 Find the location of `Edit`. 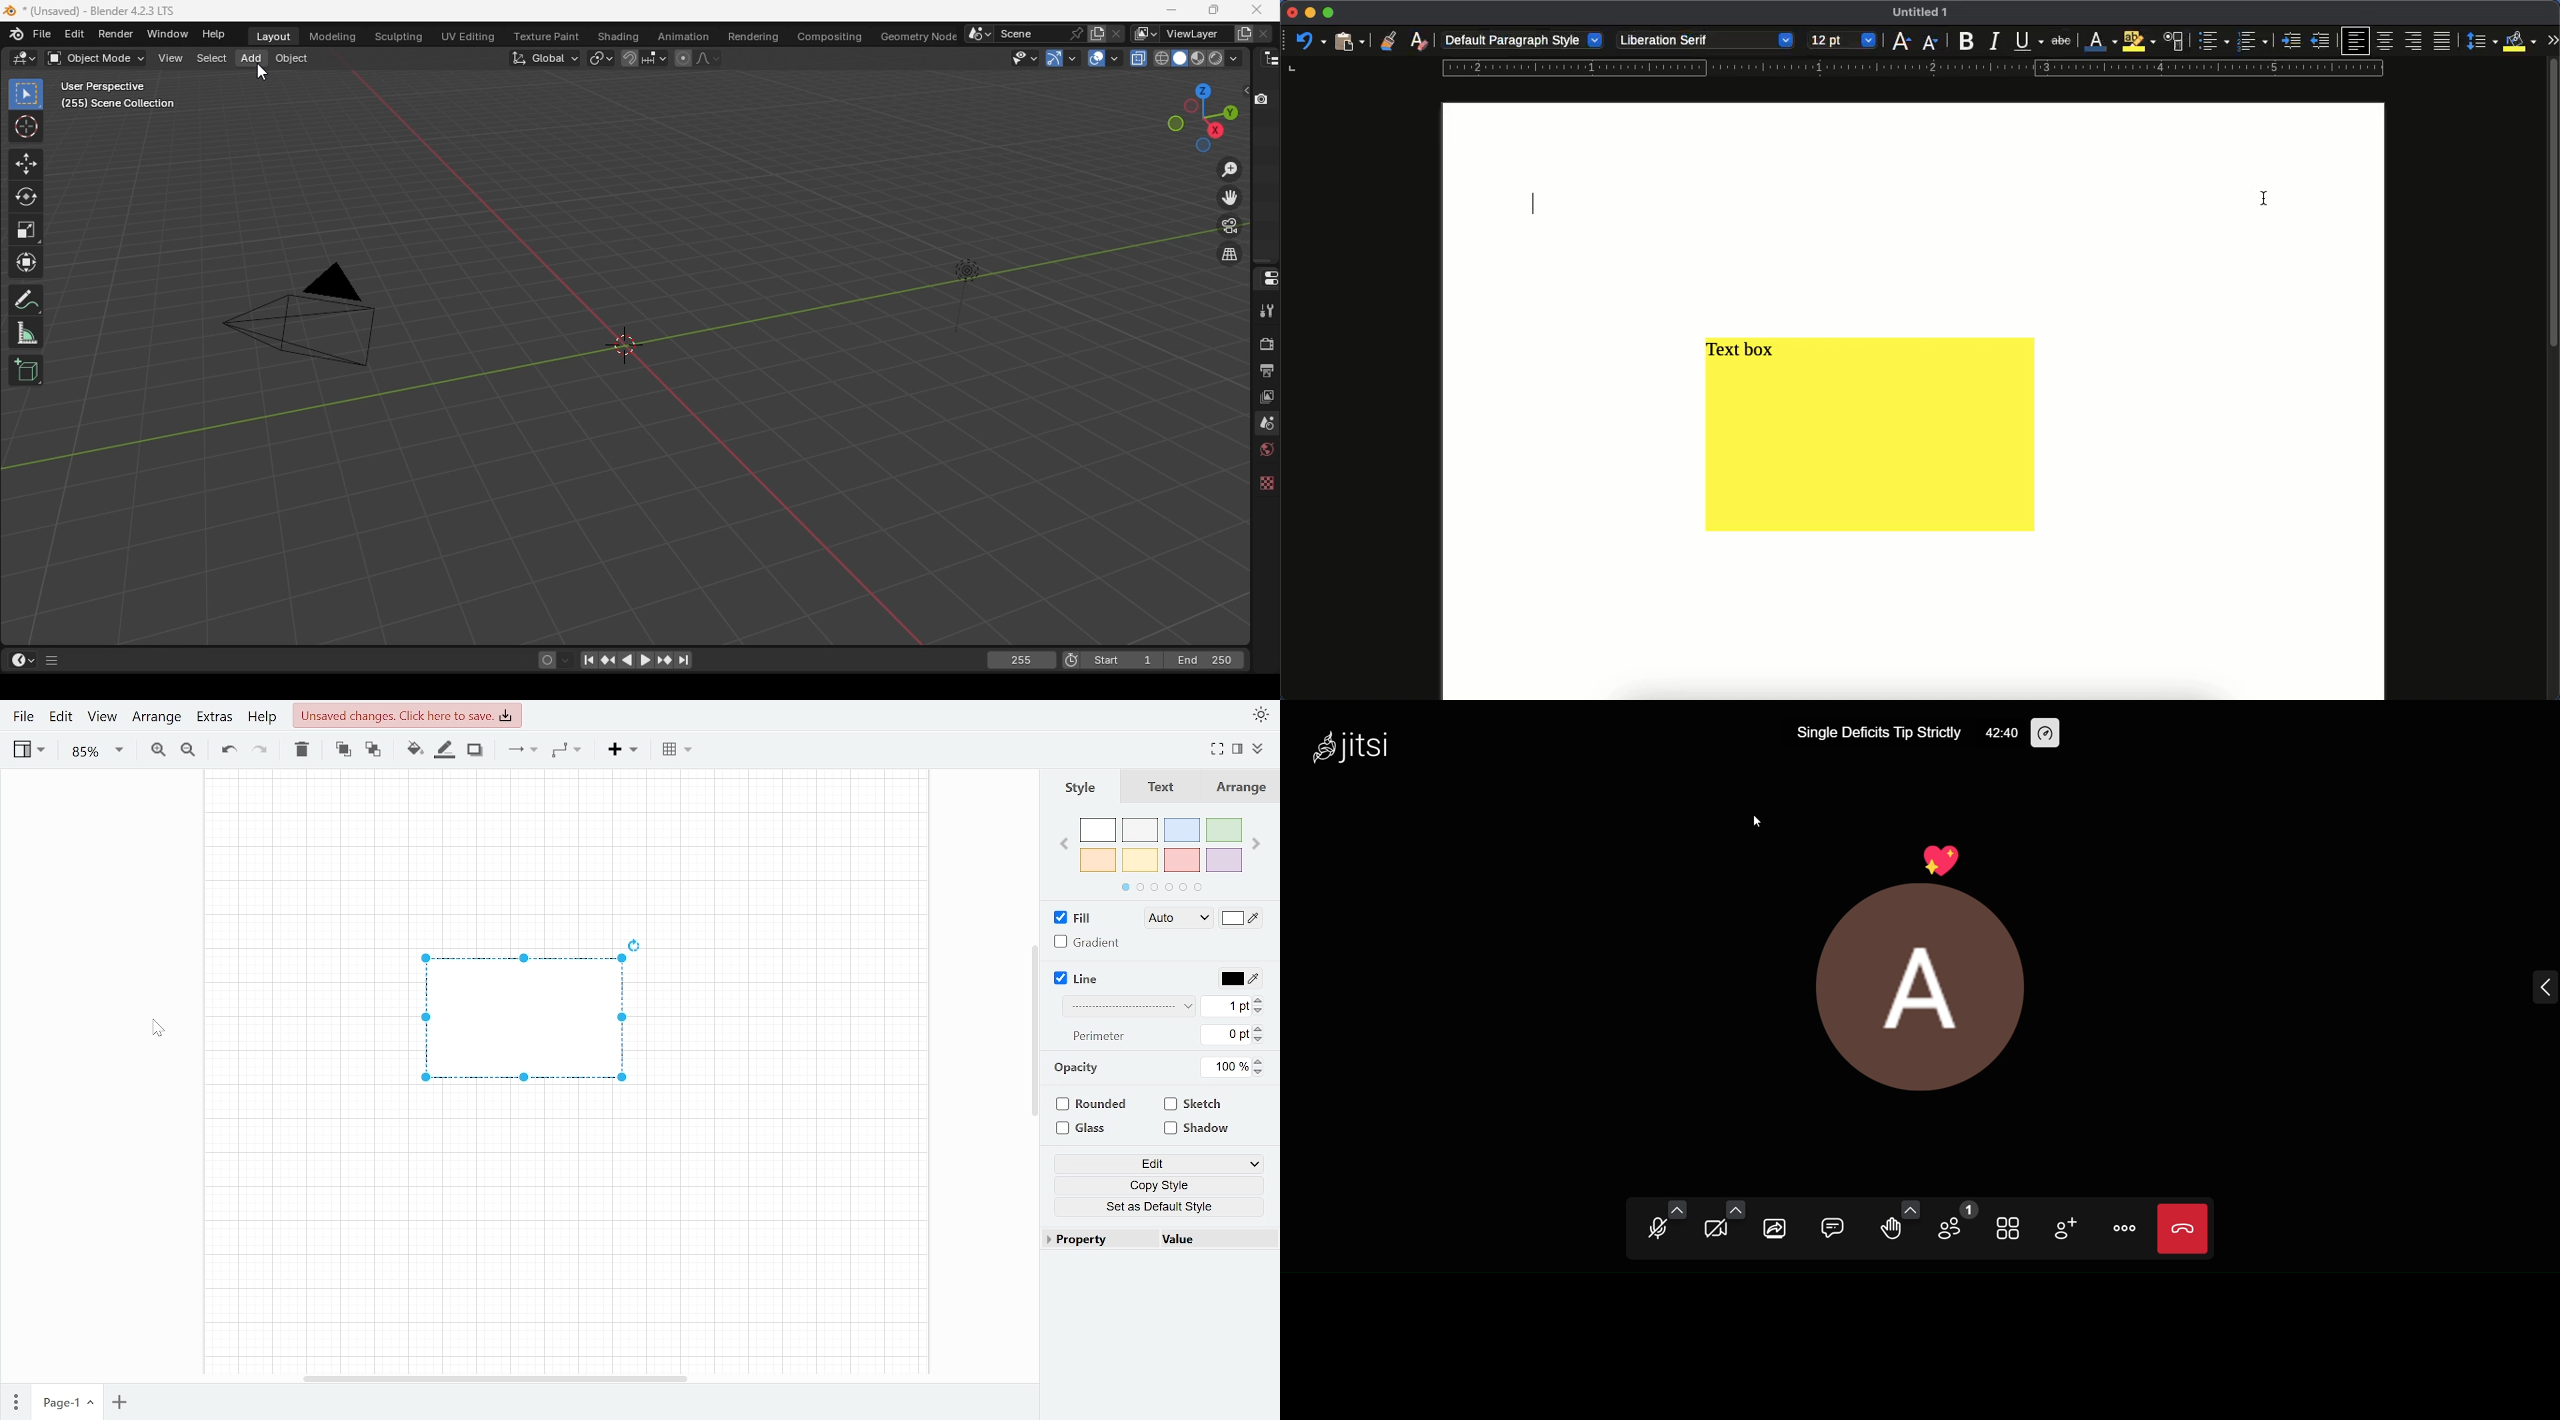

Edit is located at coordinates (1160, 1165).